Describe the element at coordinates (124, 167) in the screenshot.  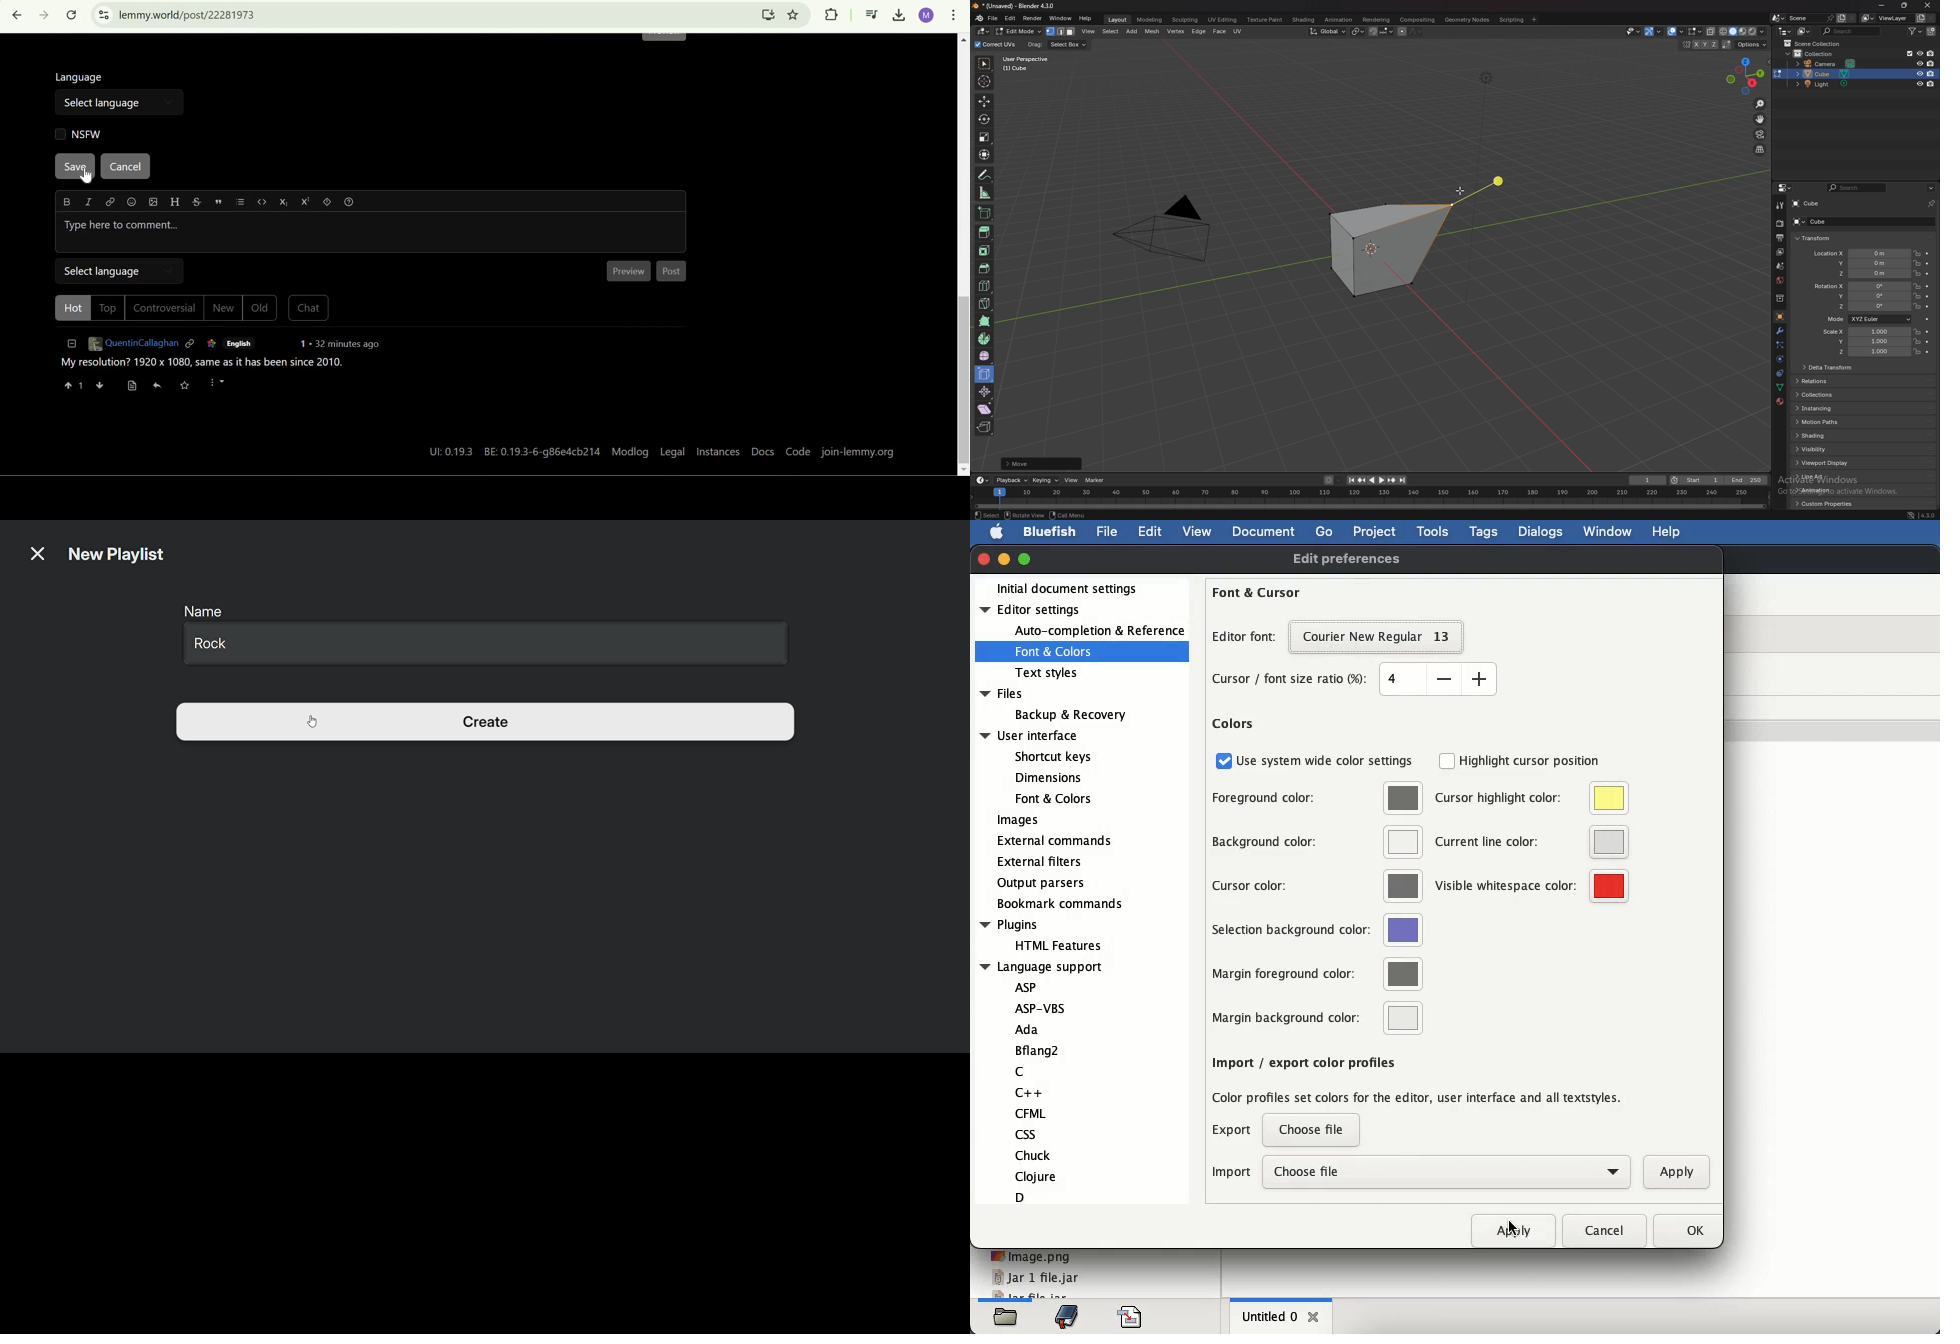
I see `Cancel` at that location.